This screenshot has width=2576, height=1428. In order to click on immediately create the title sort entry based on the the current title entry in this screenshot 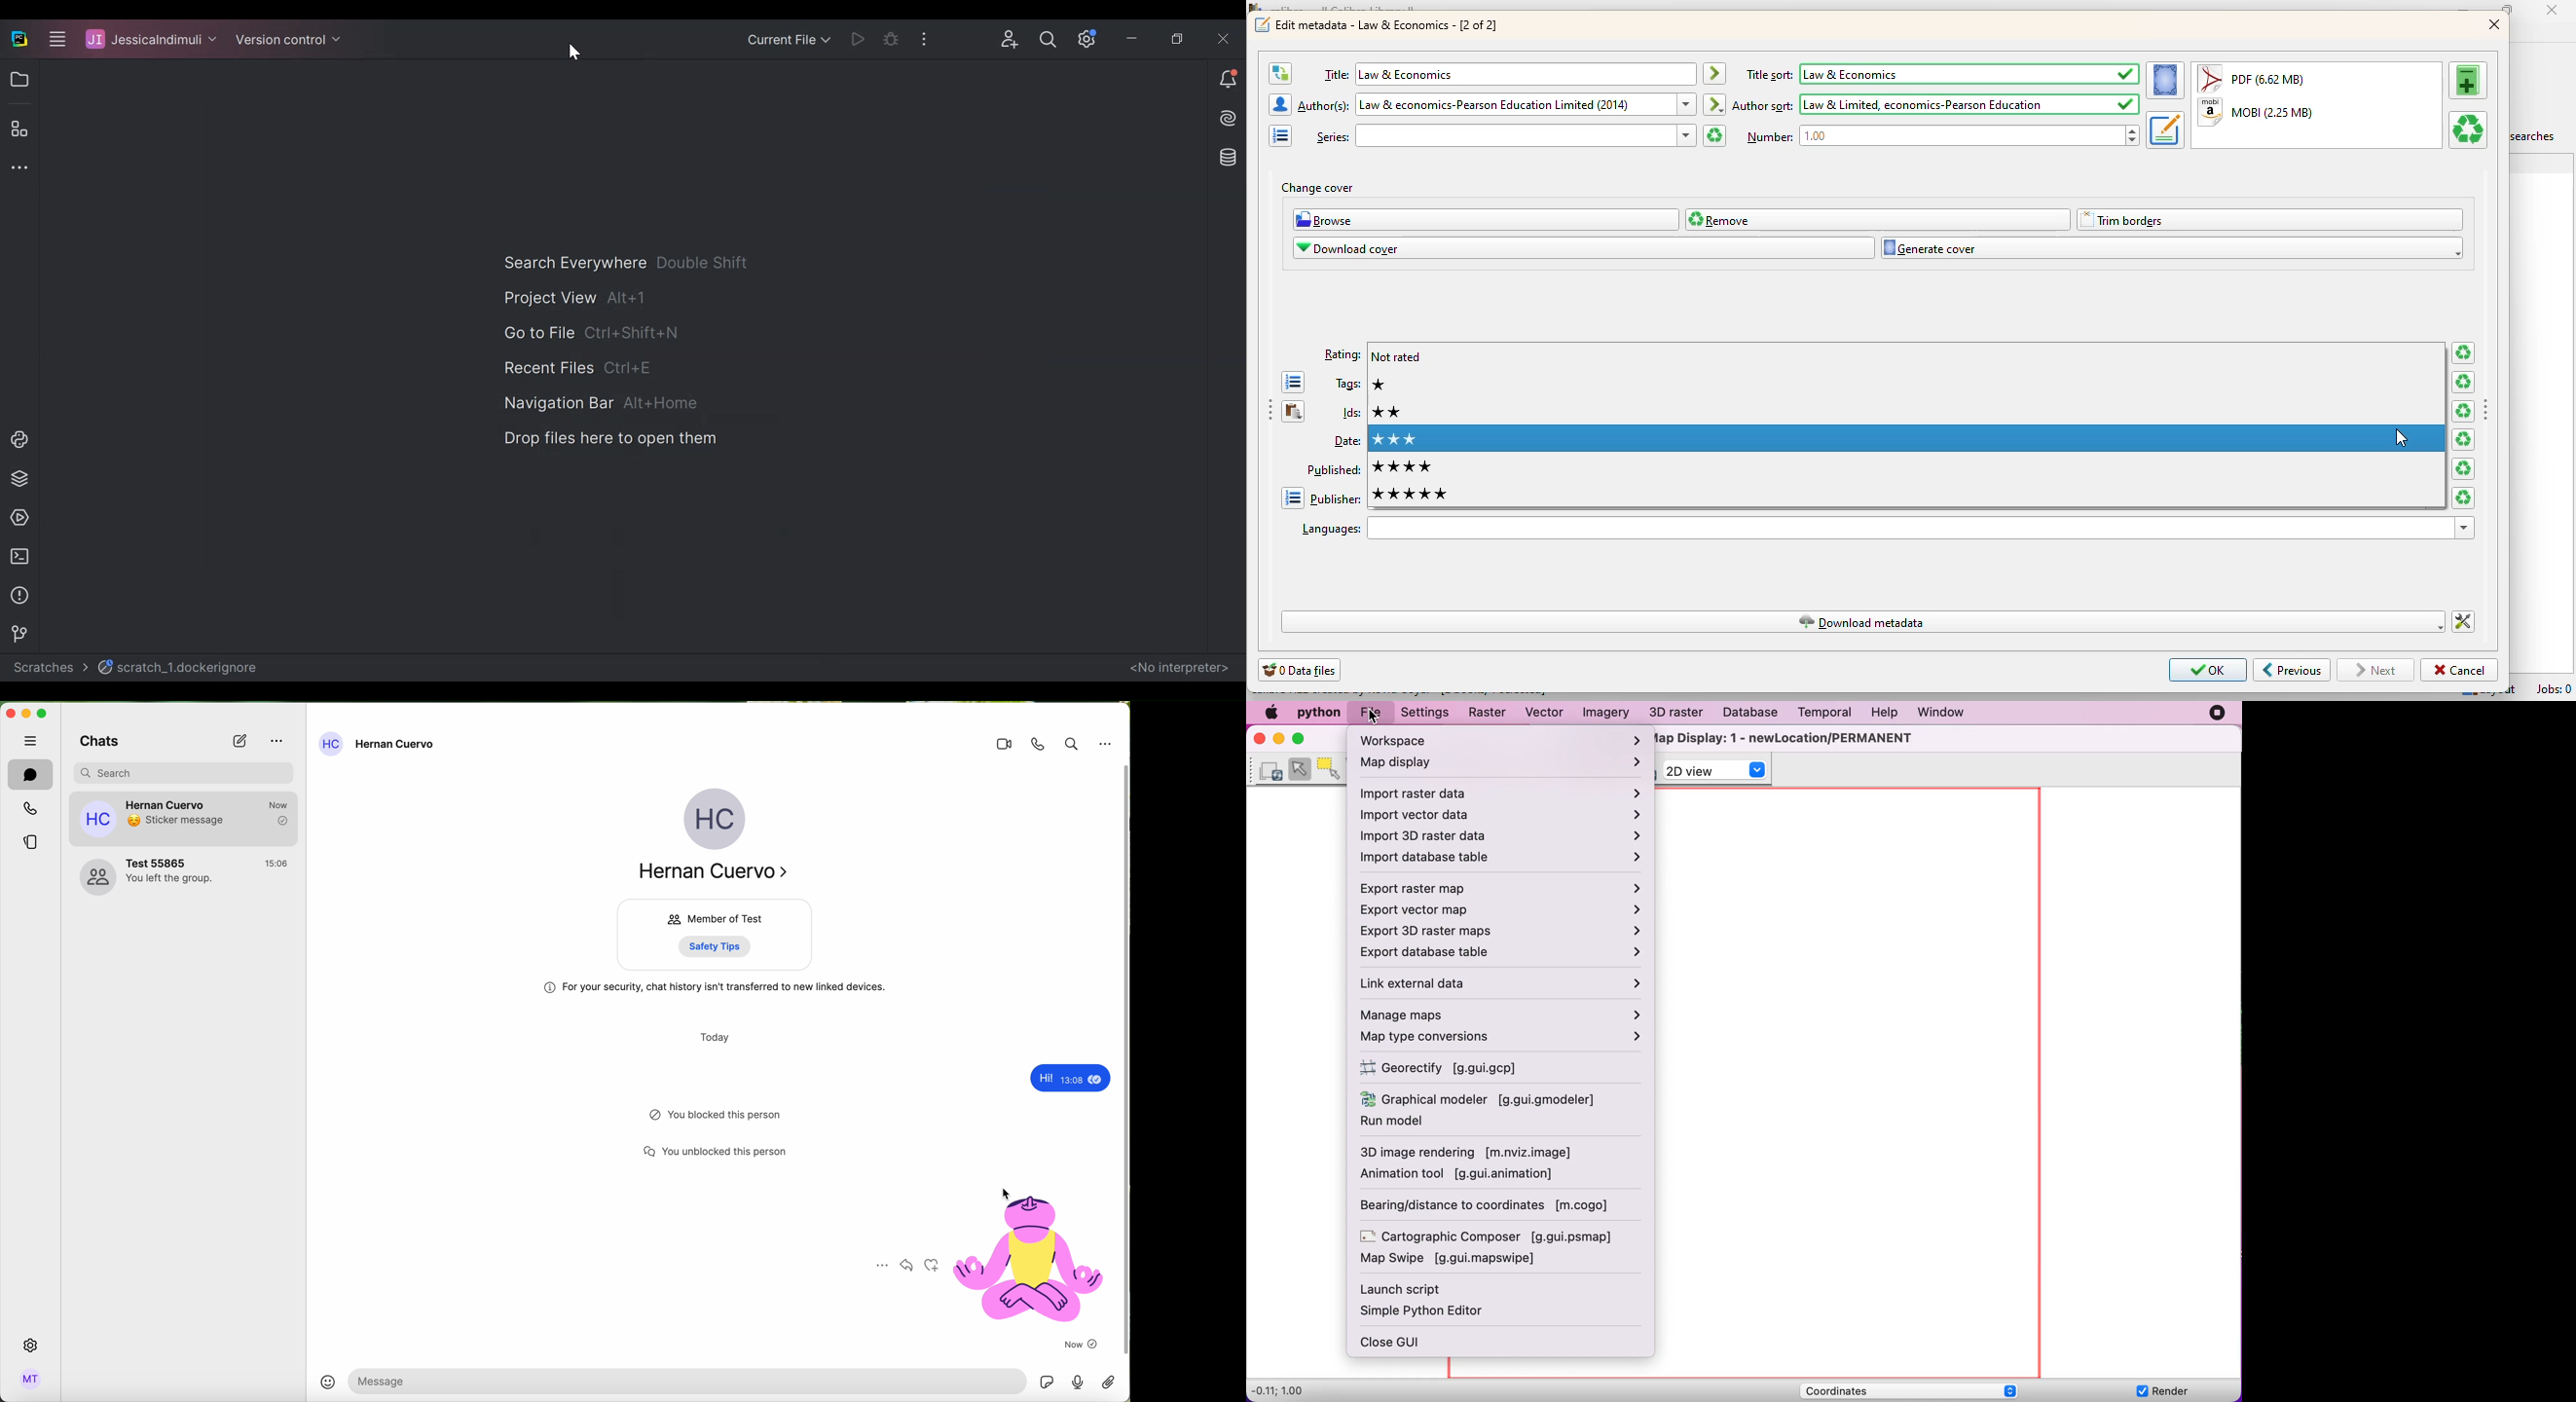, I will do `click(1714, 74)`.